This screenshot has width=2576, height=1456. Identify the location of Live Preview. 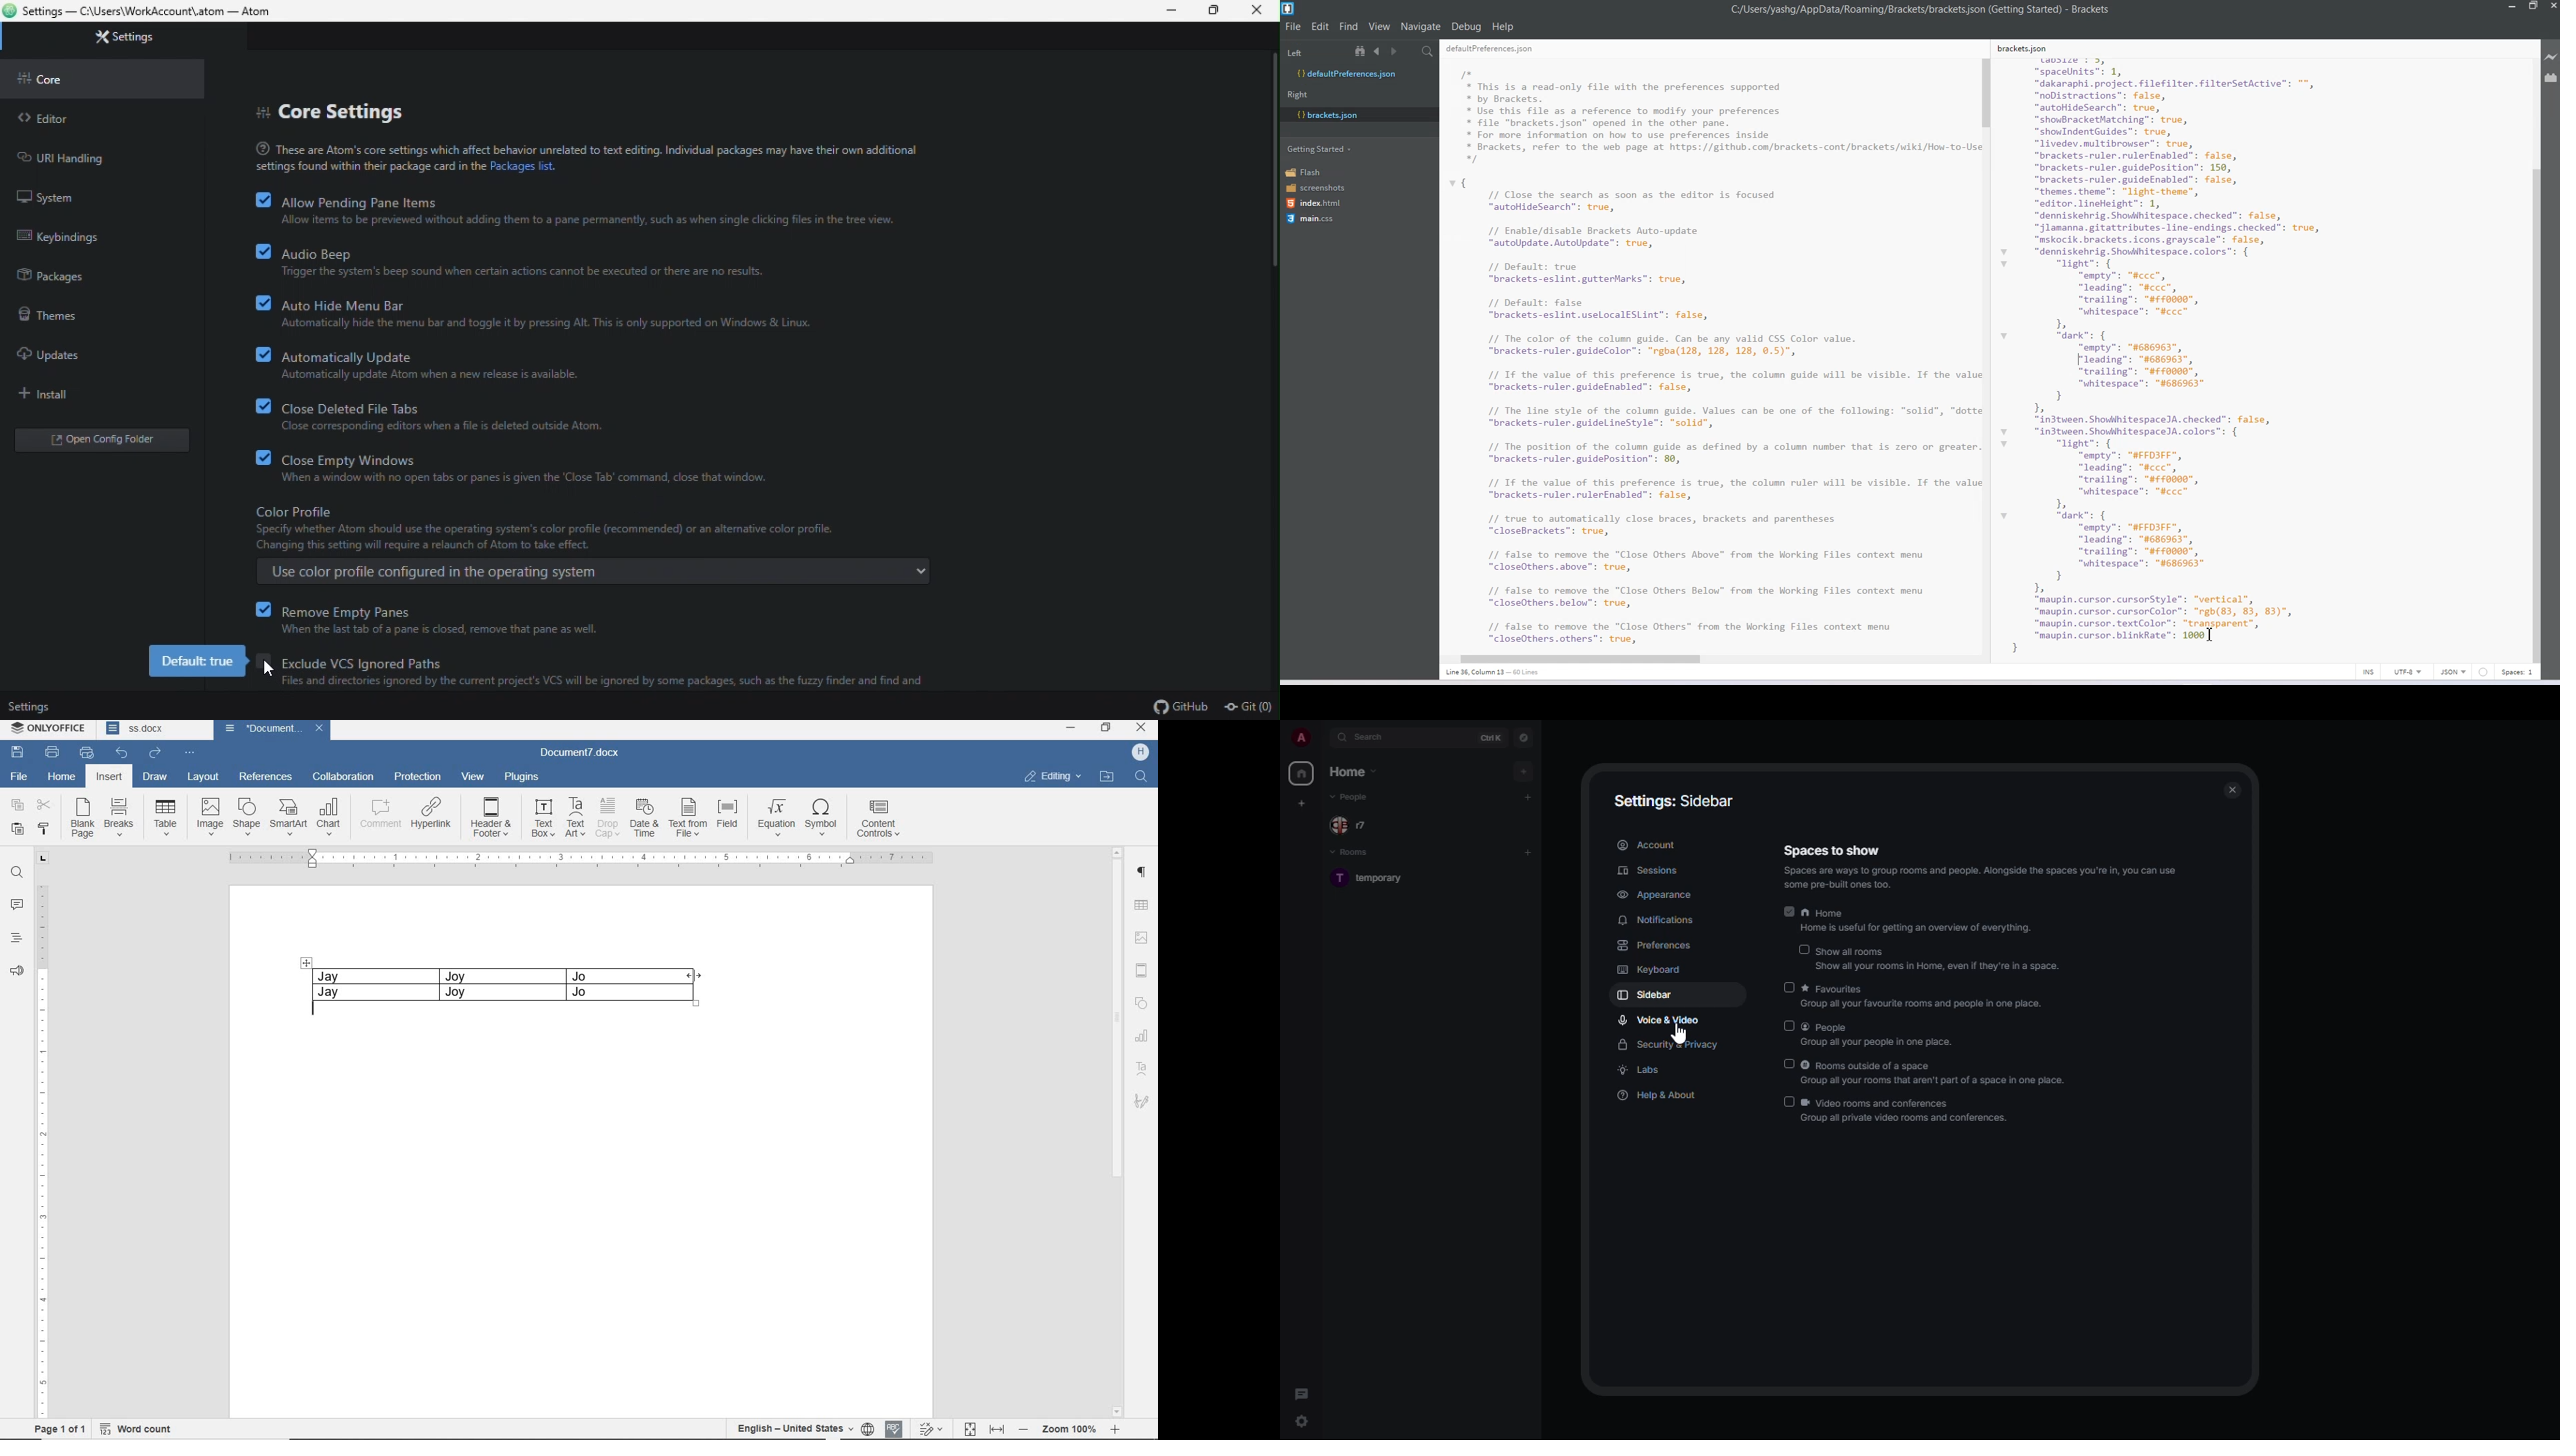
(2551, 57).